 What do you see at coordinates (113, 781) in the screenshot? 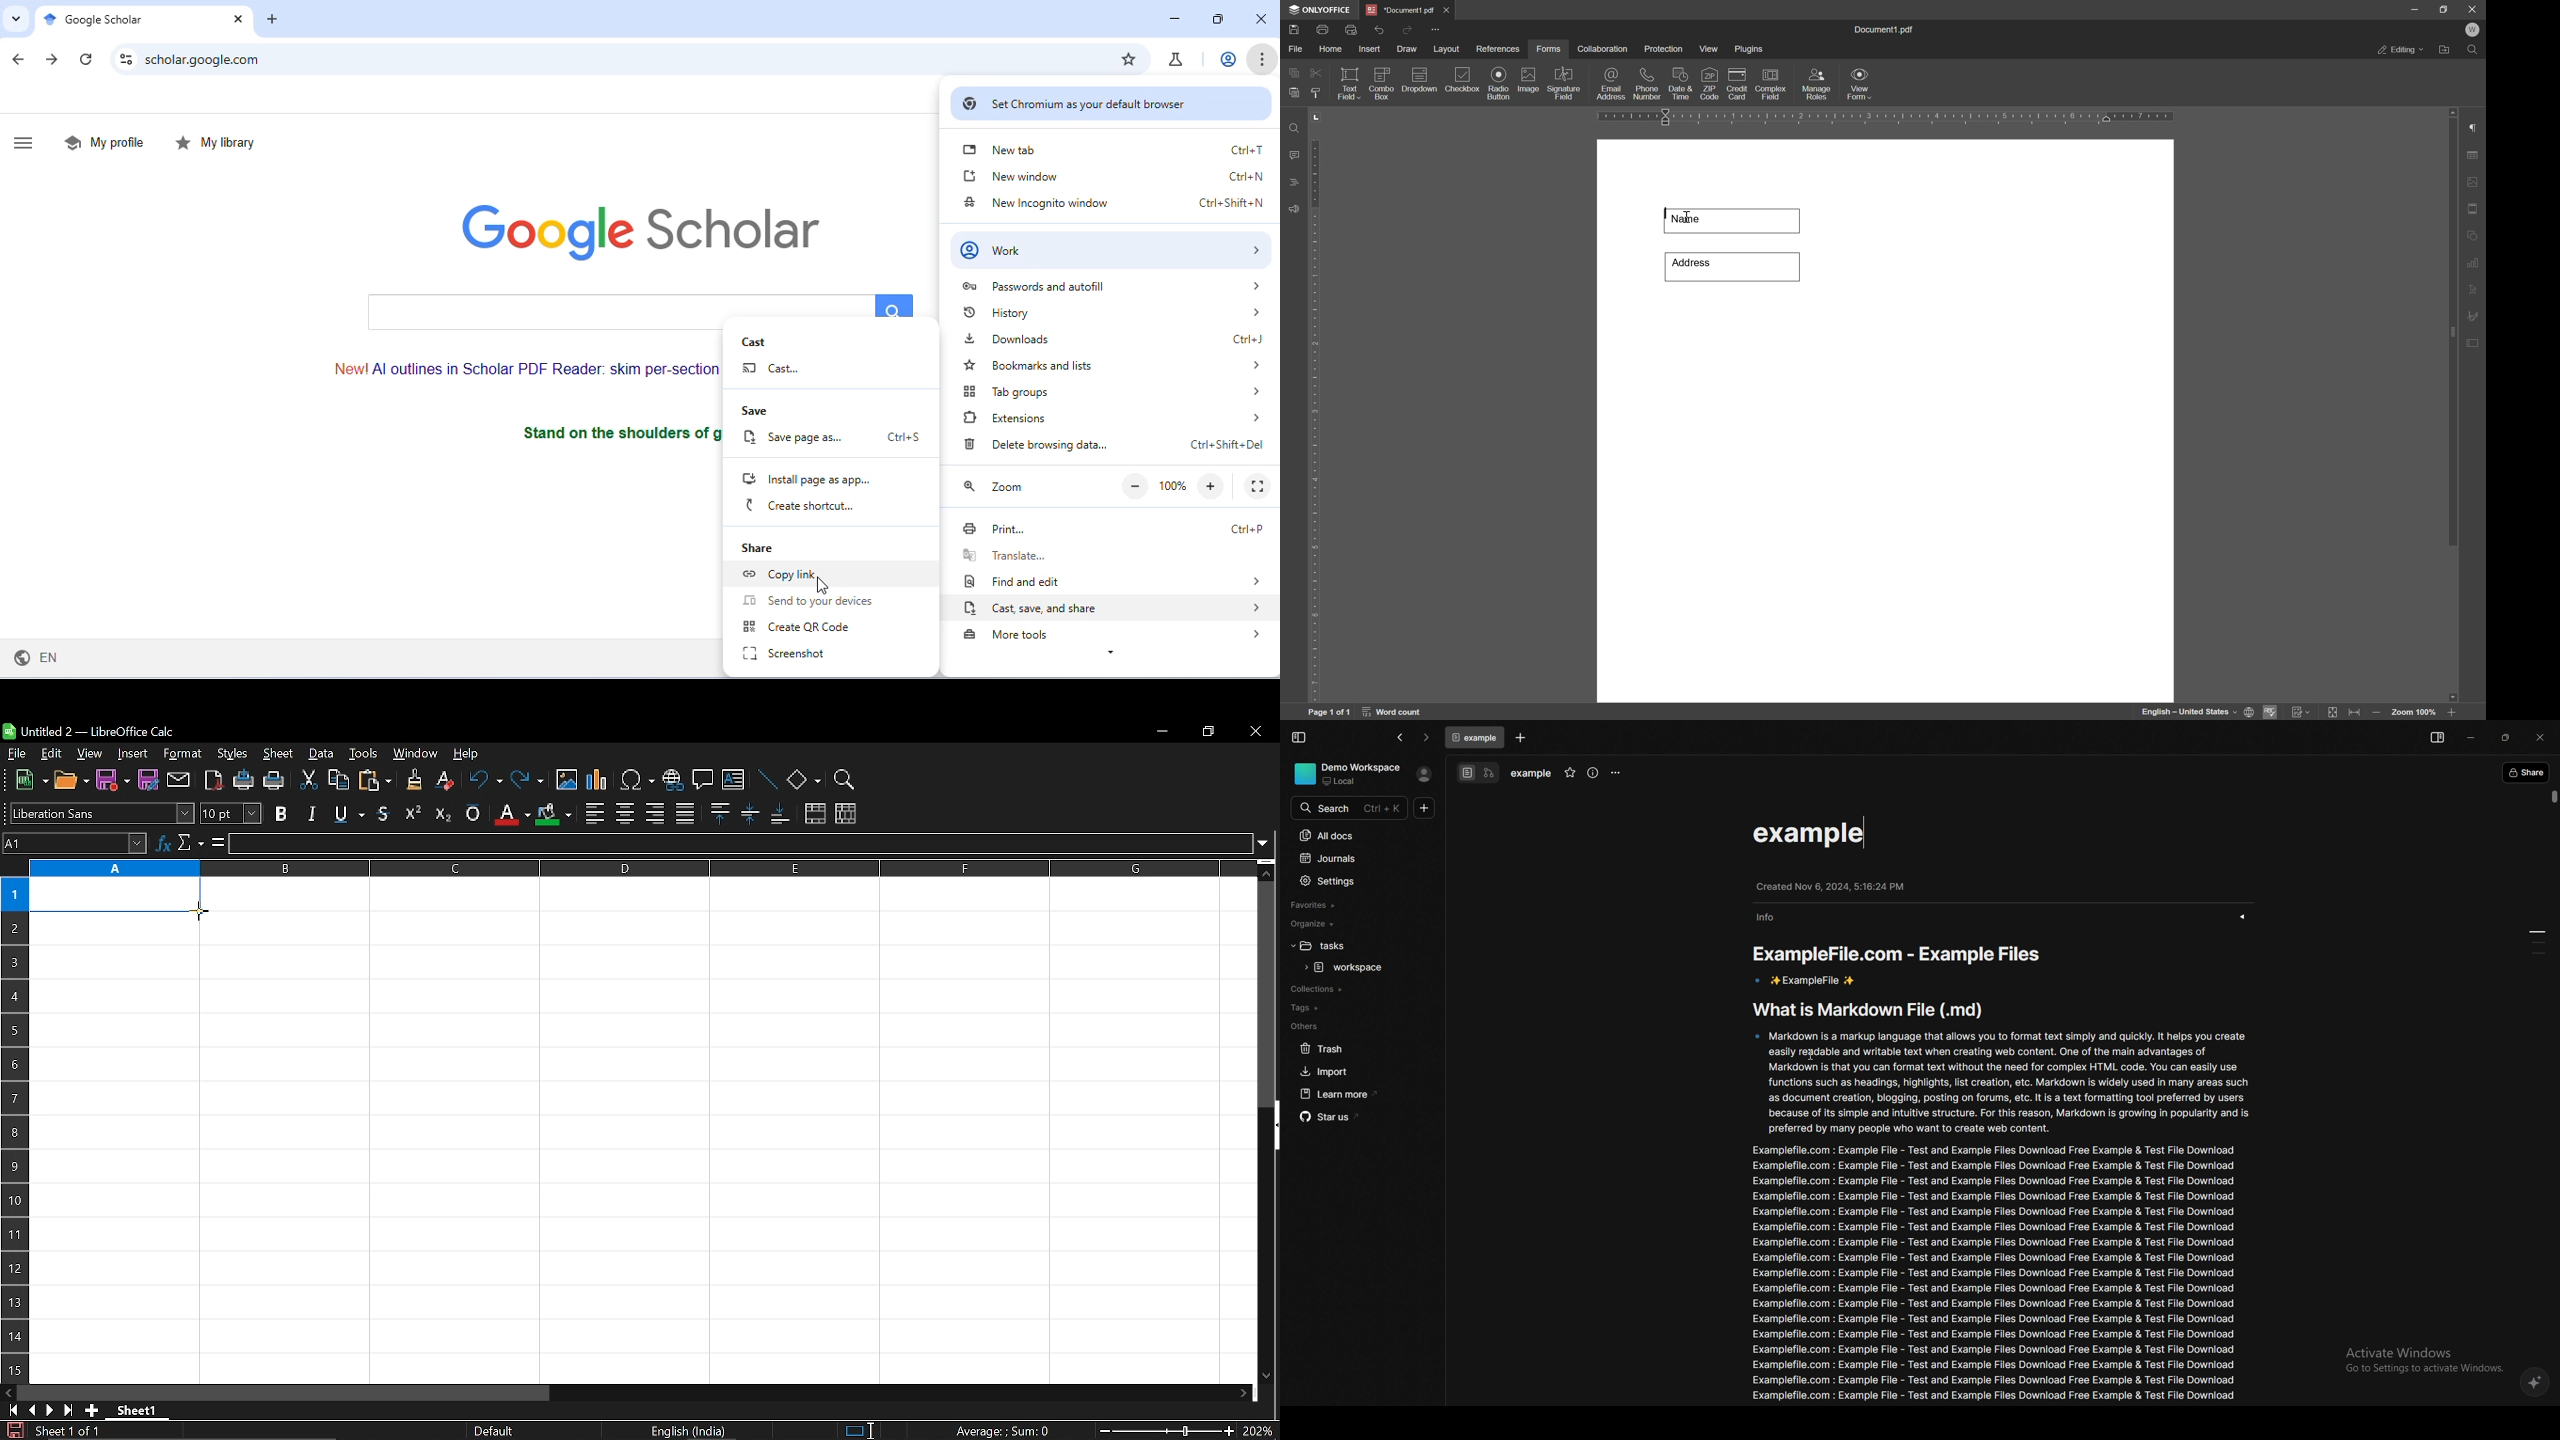
I see `save` at bounding box center [113, 781].